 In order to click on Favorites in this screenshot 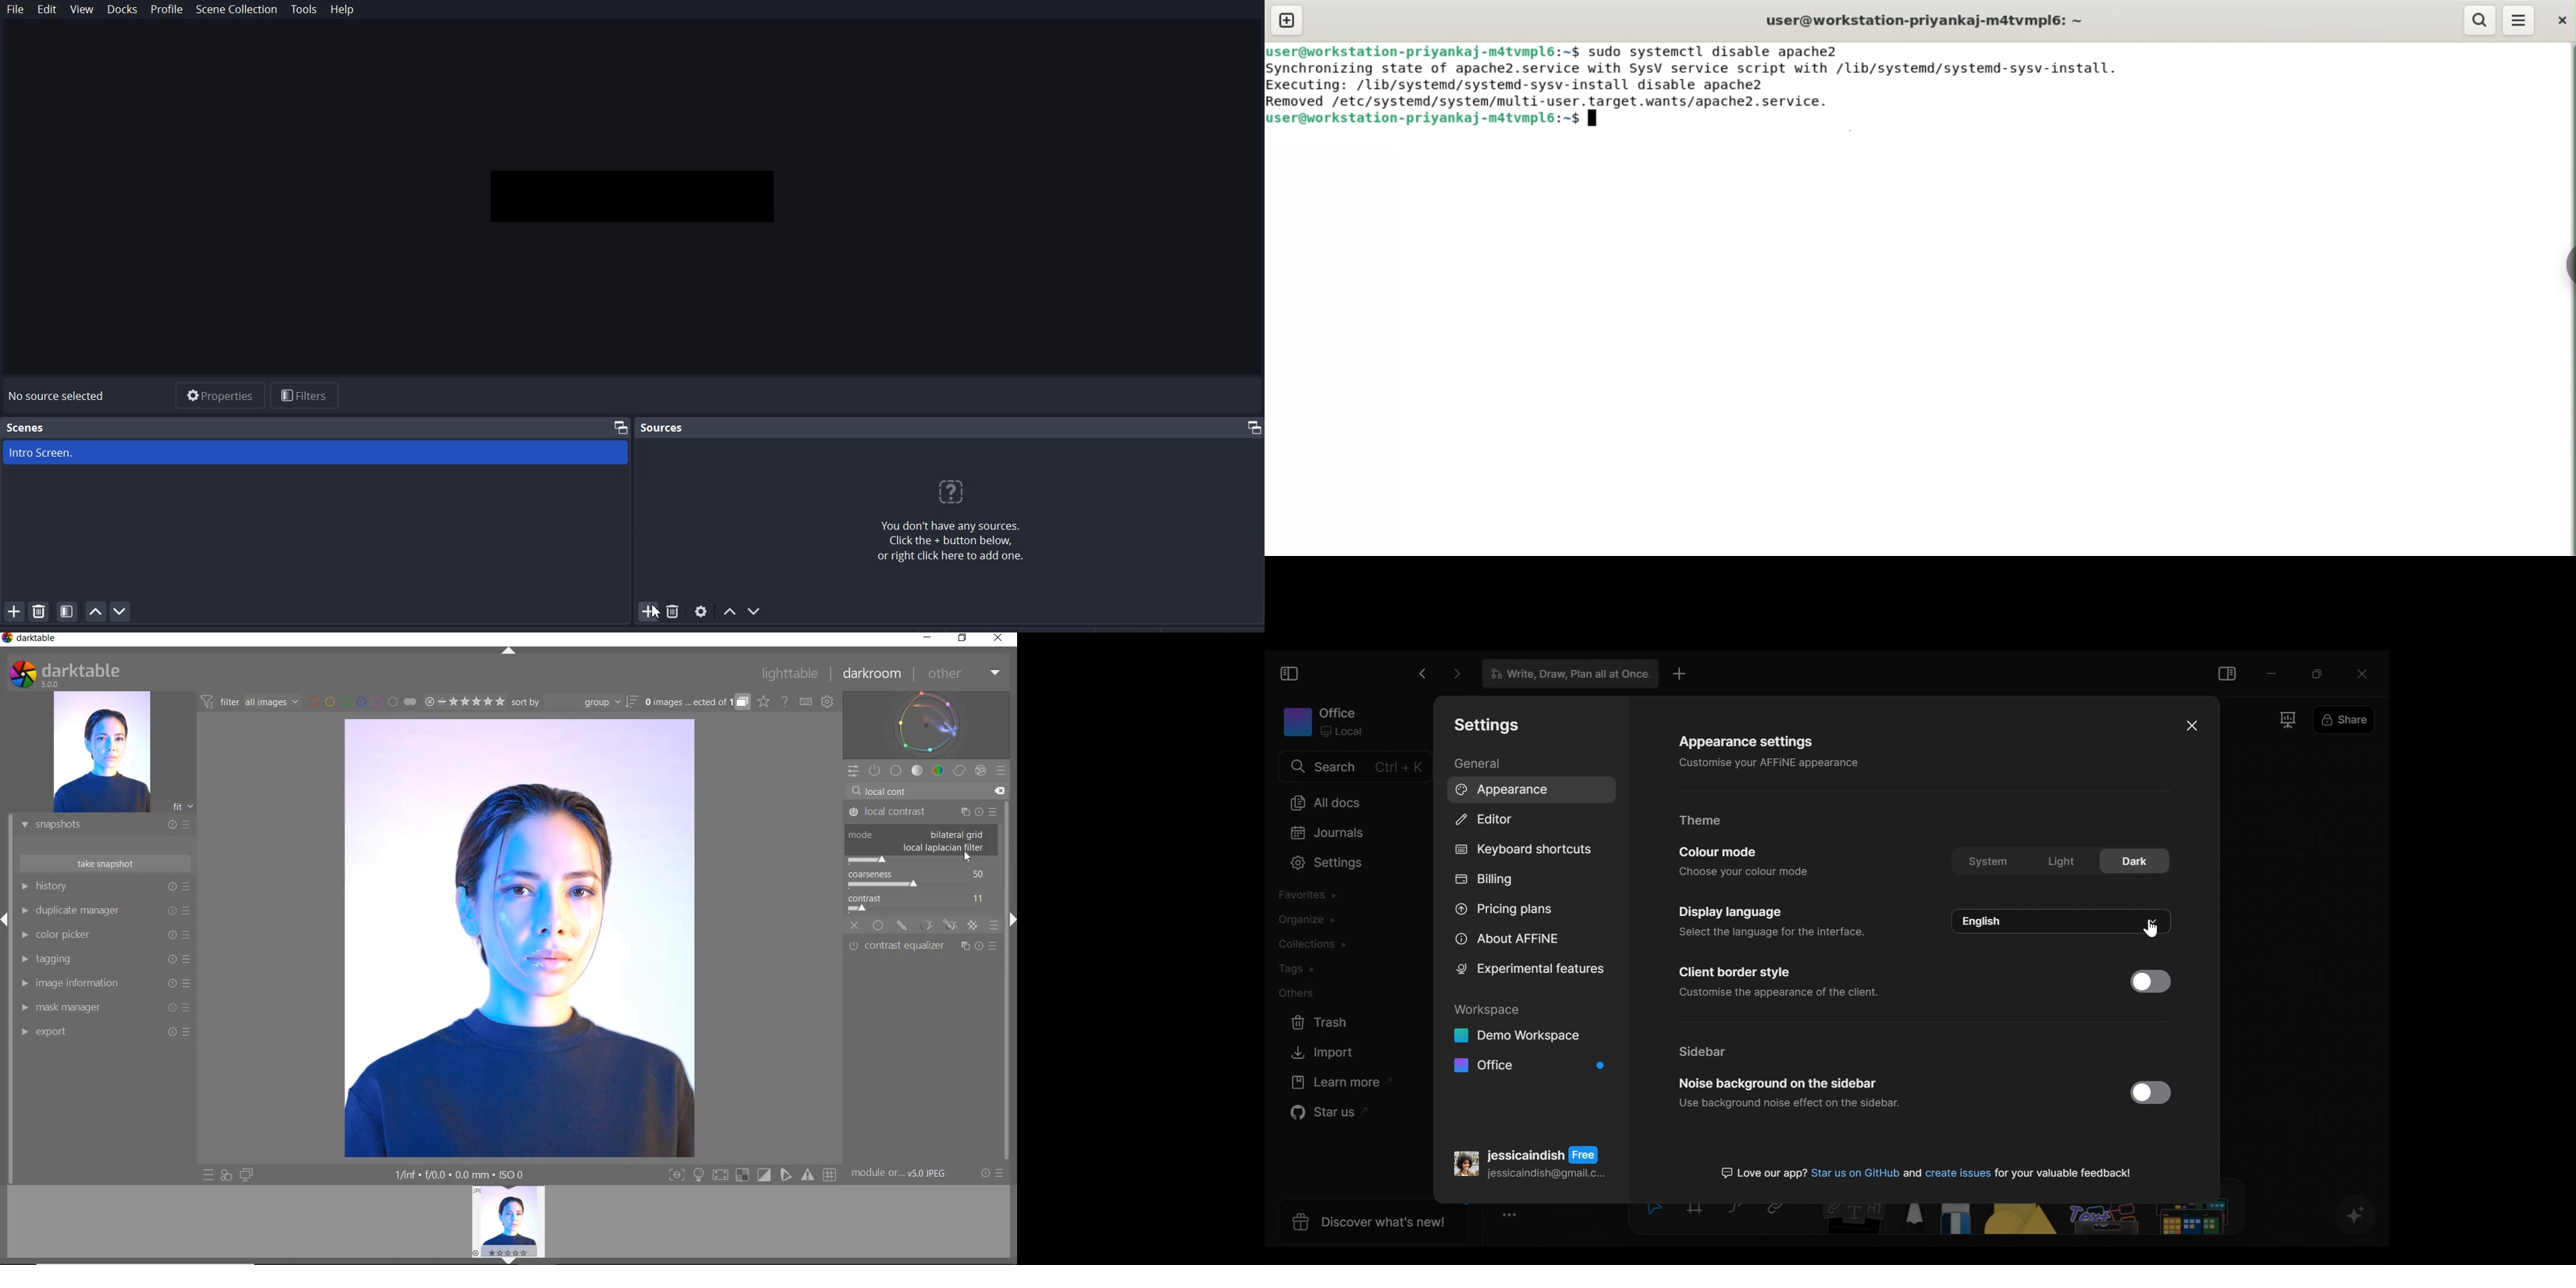, I will do `click(1311, 897)`.